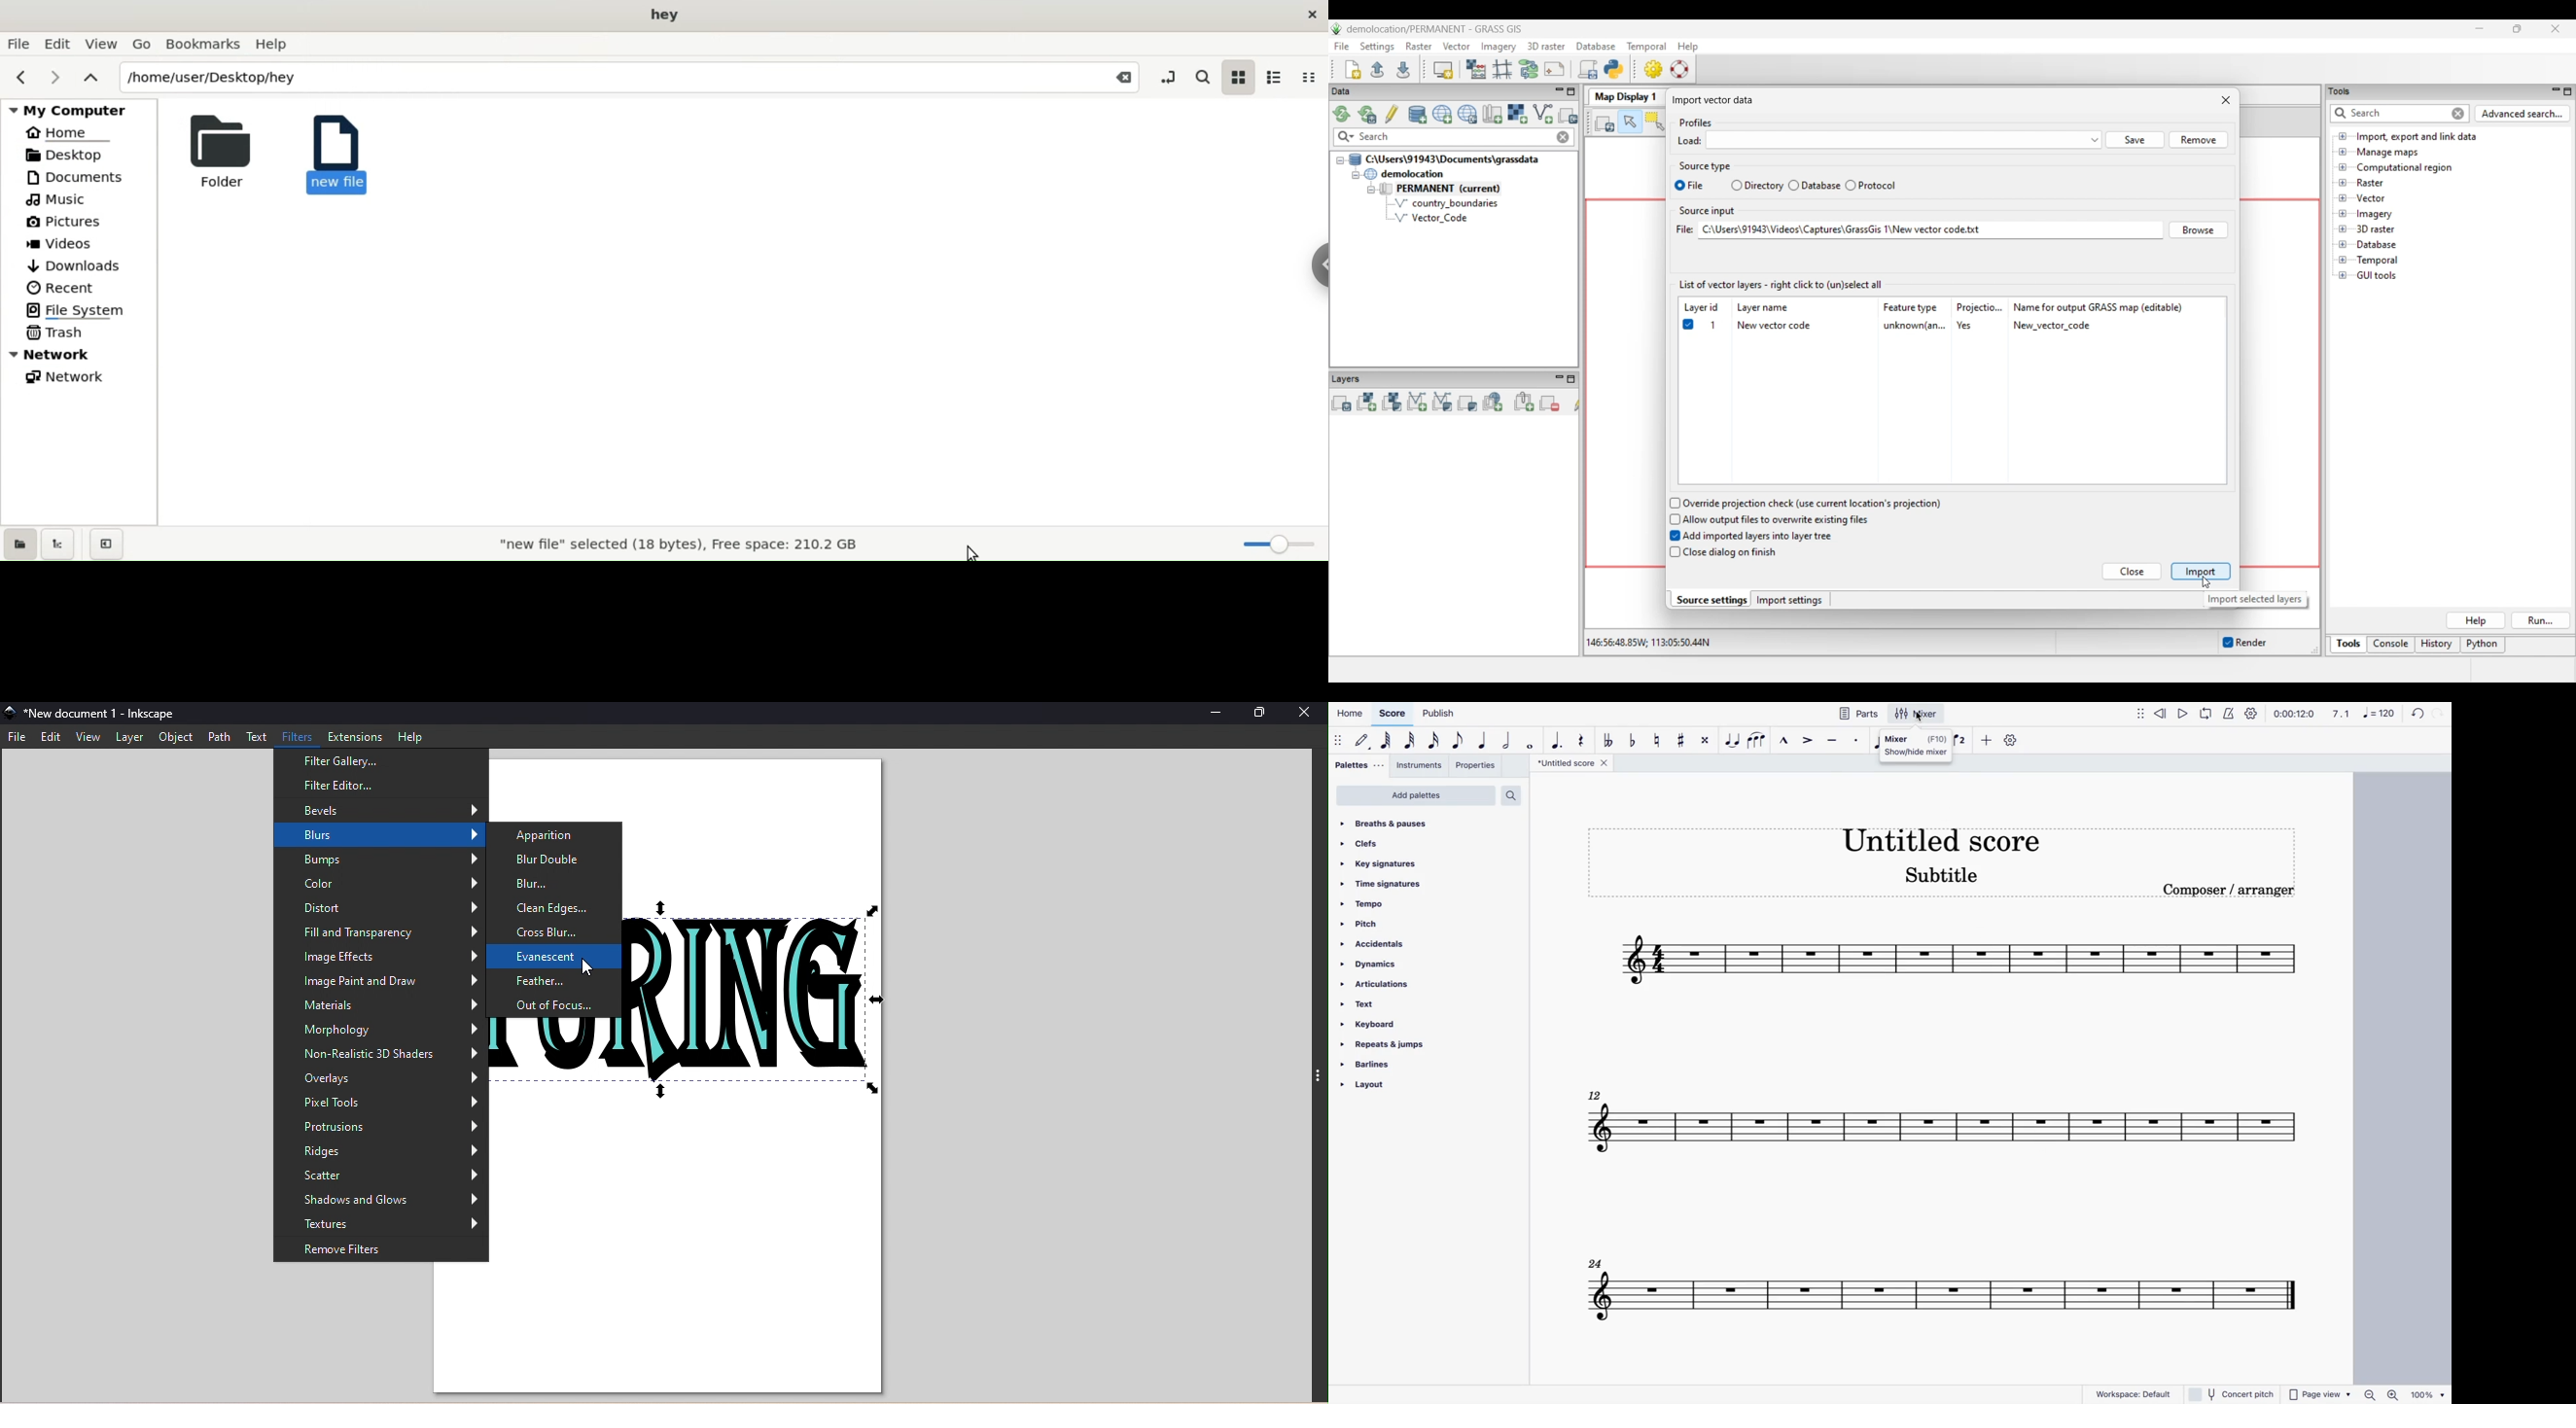  Describe the element at coordinates (334, 151) in the screenshot. I see `new file` at that location.